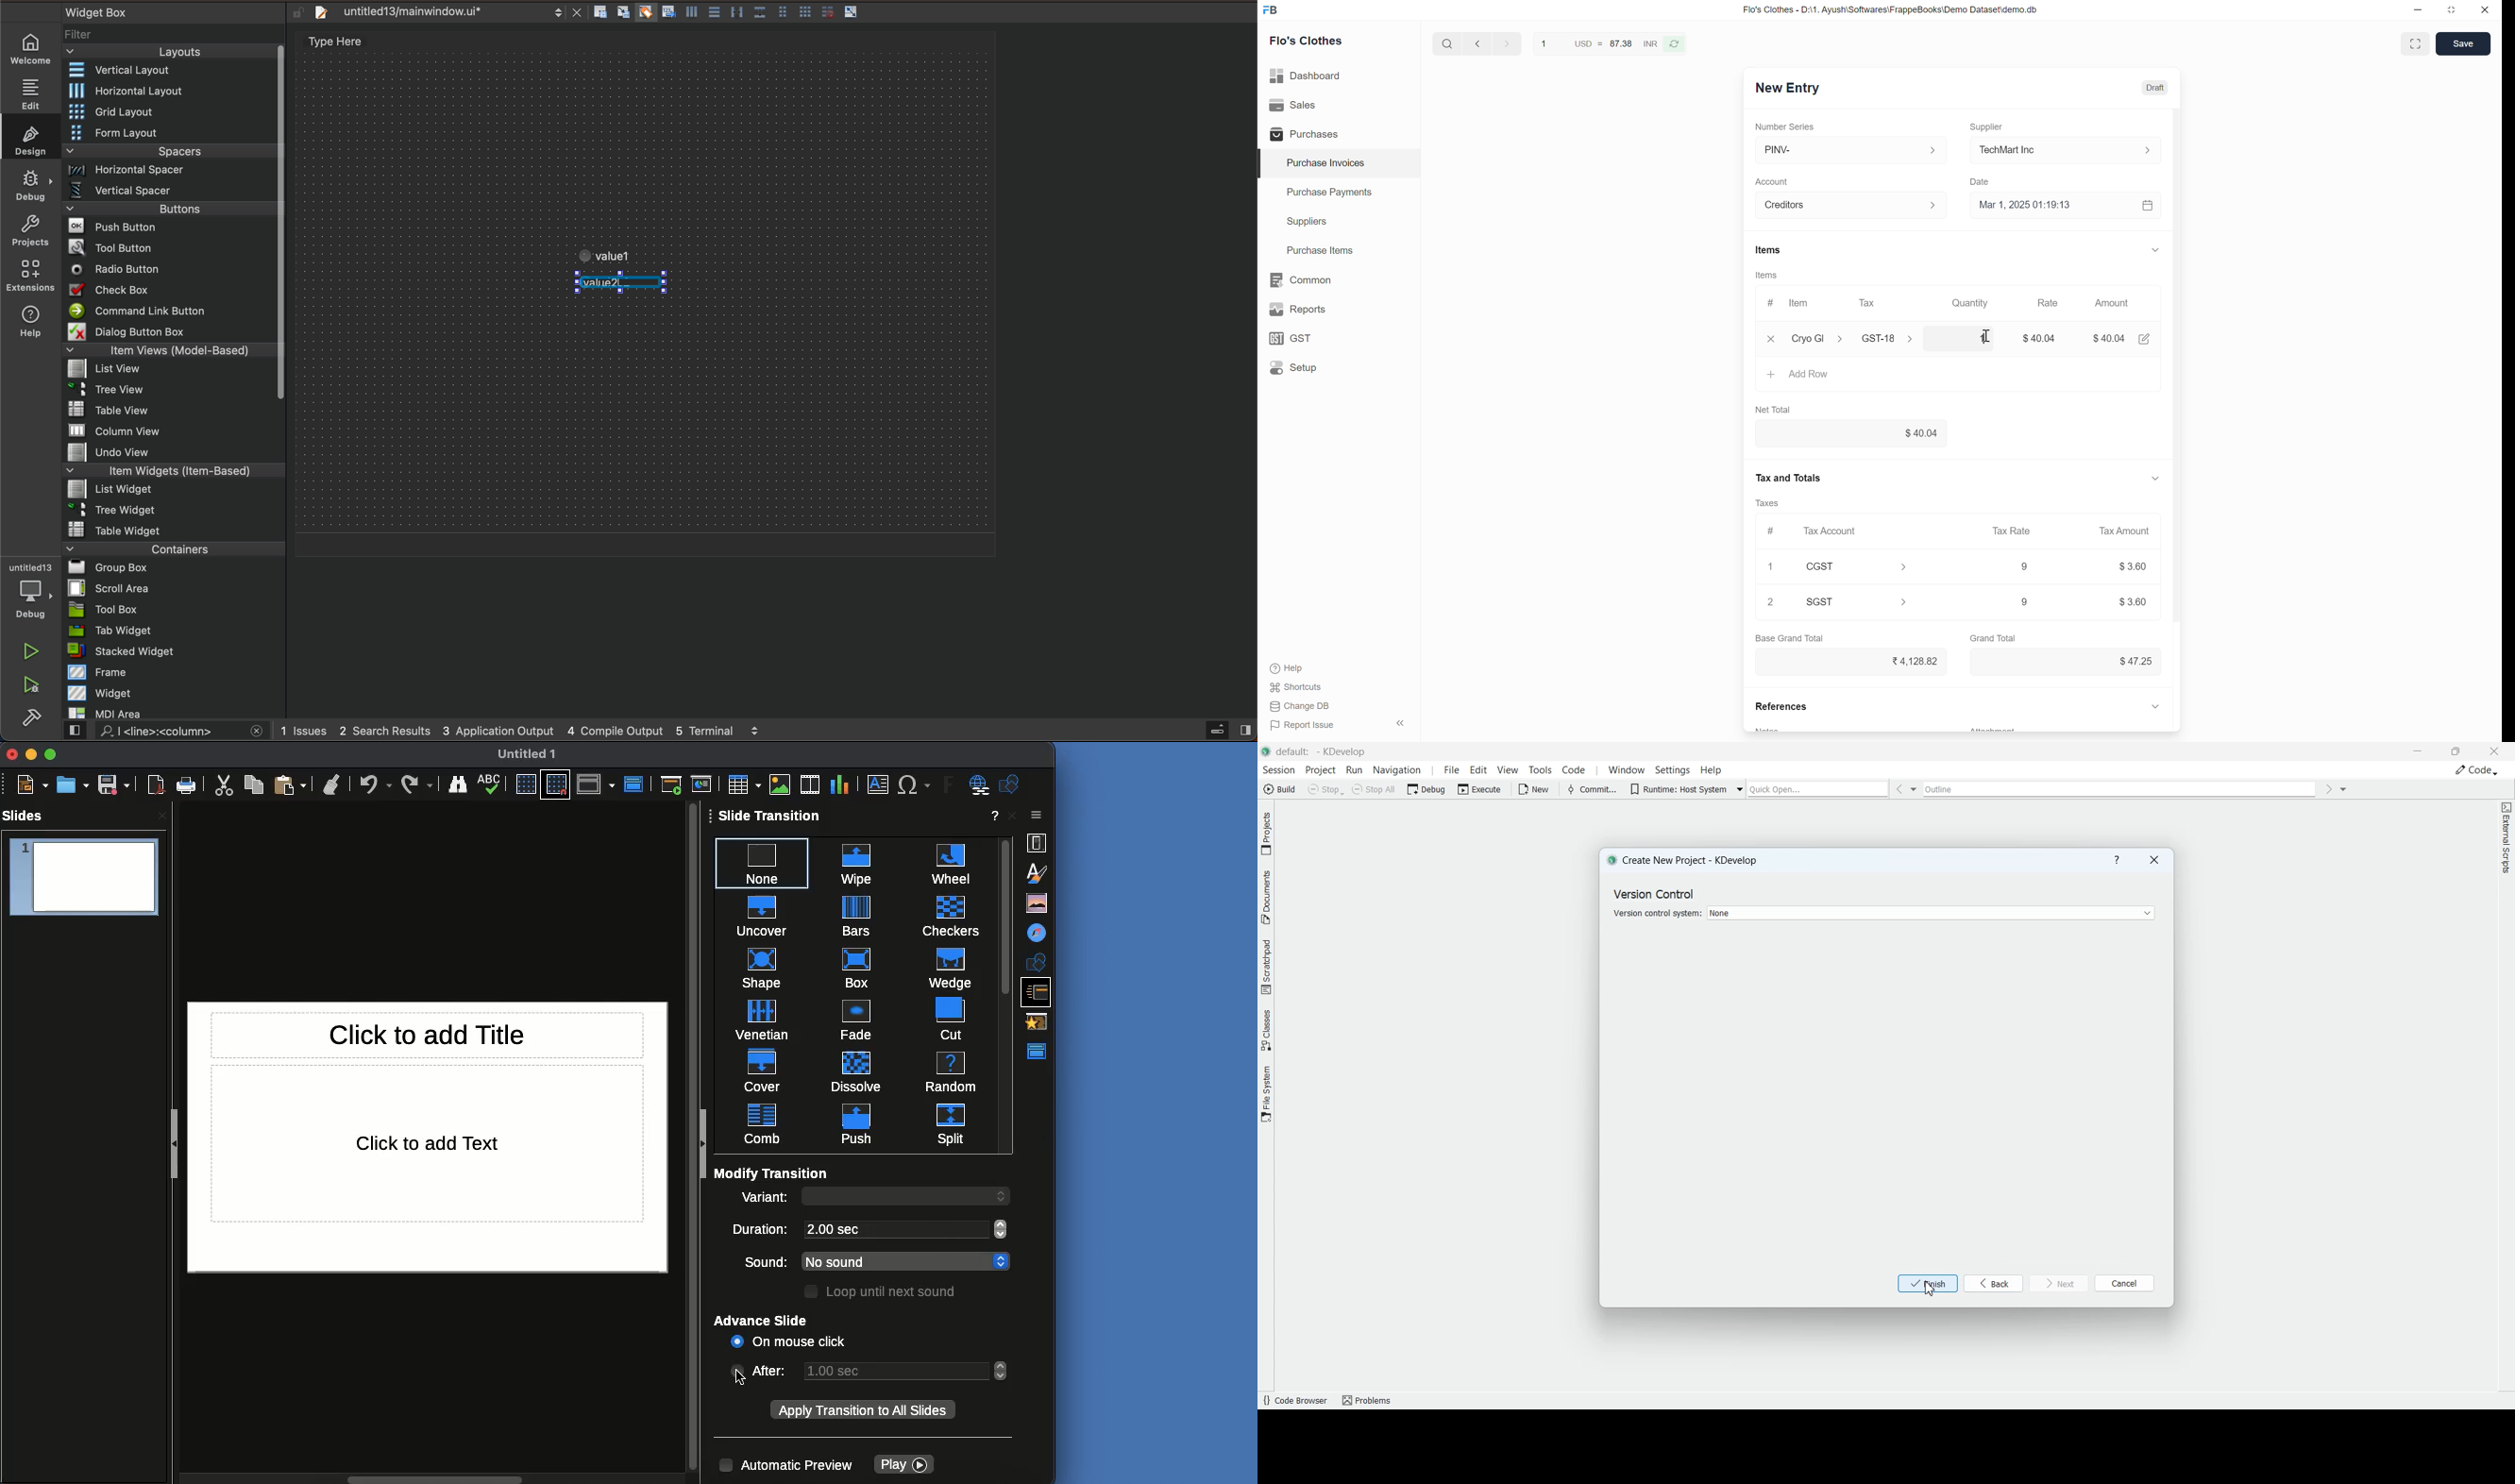 Image resolution: width=2520 pixels, height=1484 pixels. I want to click on run and debug, so click(32, 687).